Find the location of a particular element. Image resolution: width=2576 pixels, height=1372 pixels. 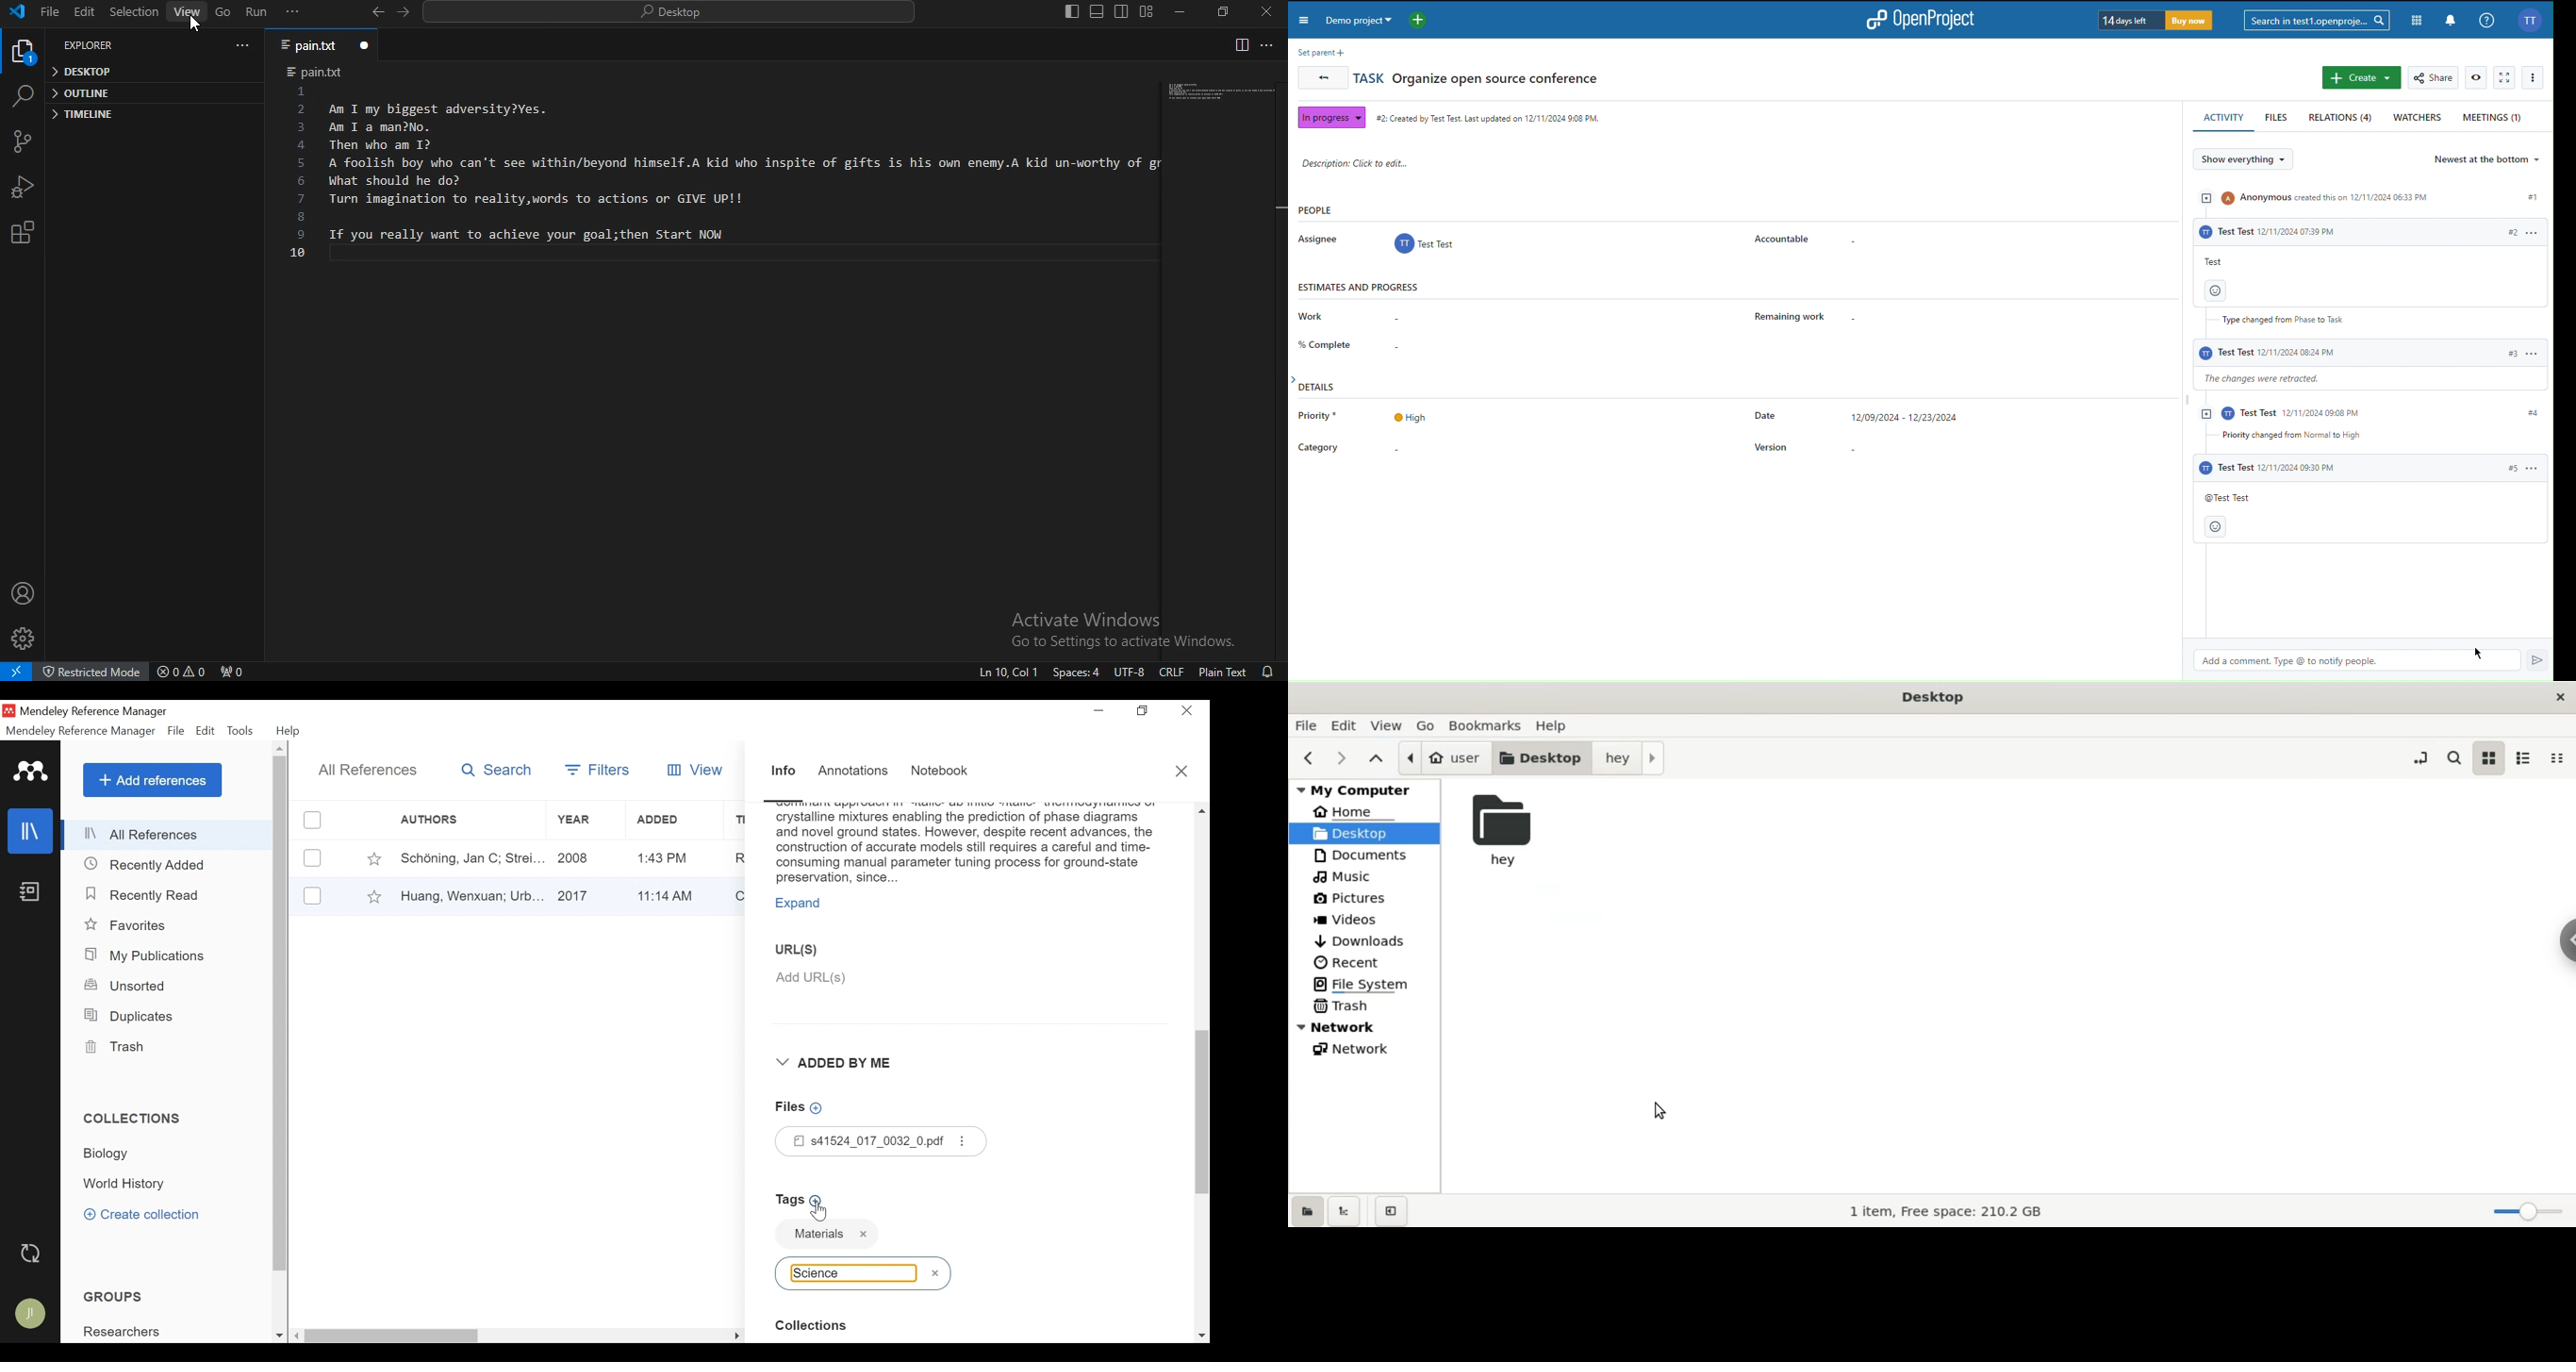

outline is located at coordinates (83, 93).